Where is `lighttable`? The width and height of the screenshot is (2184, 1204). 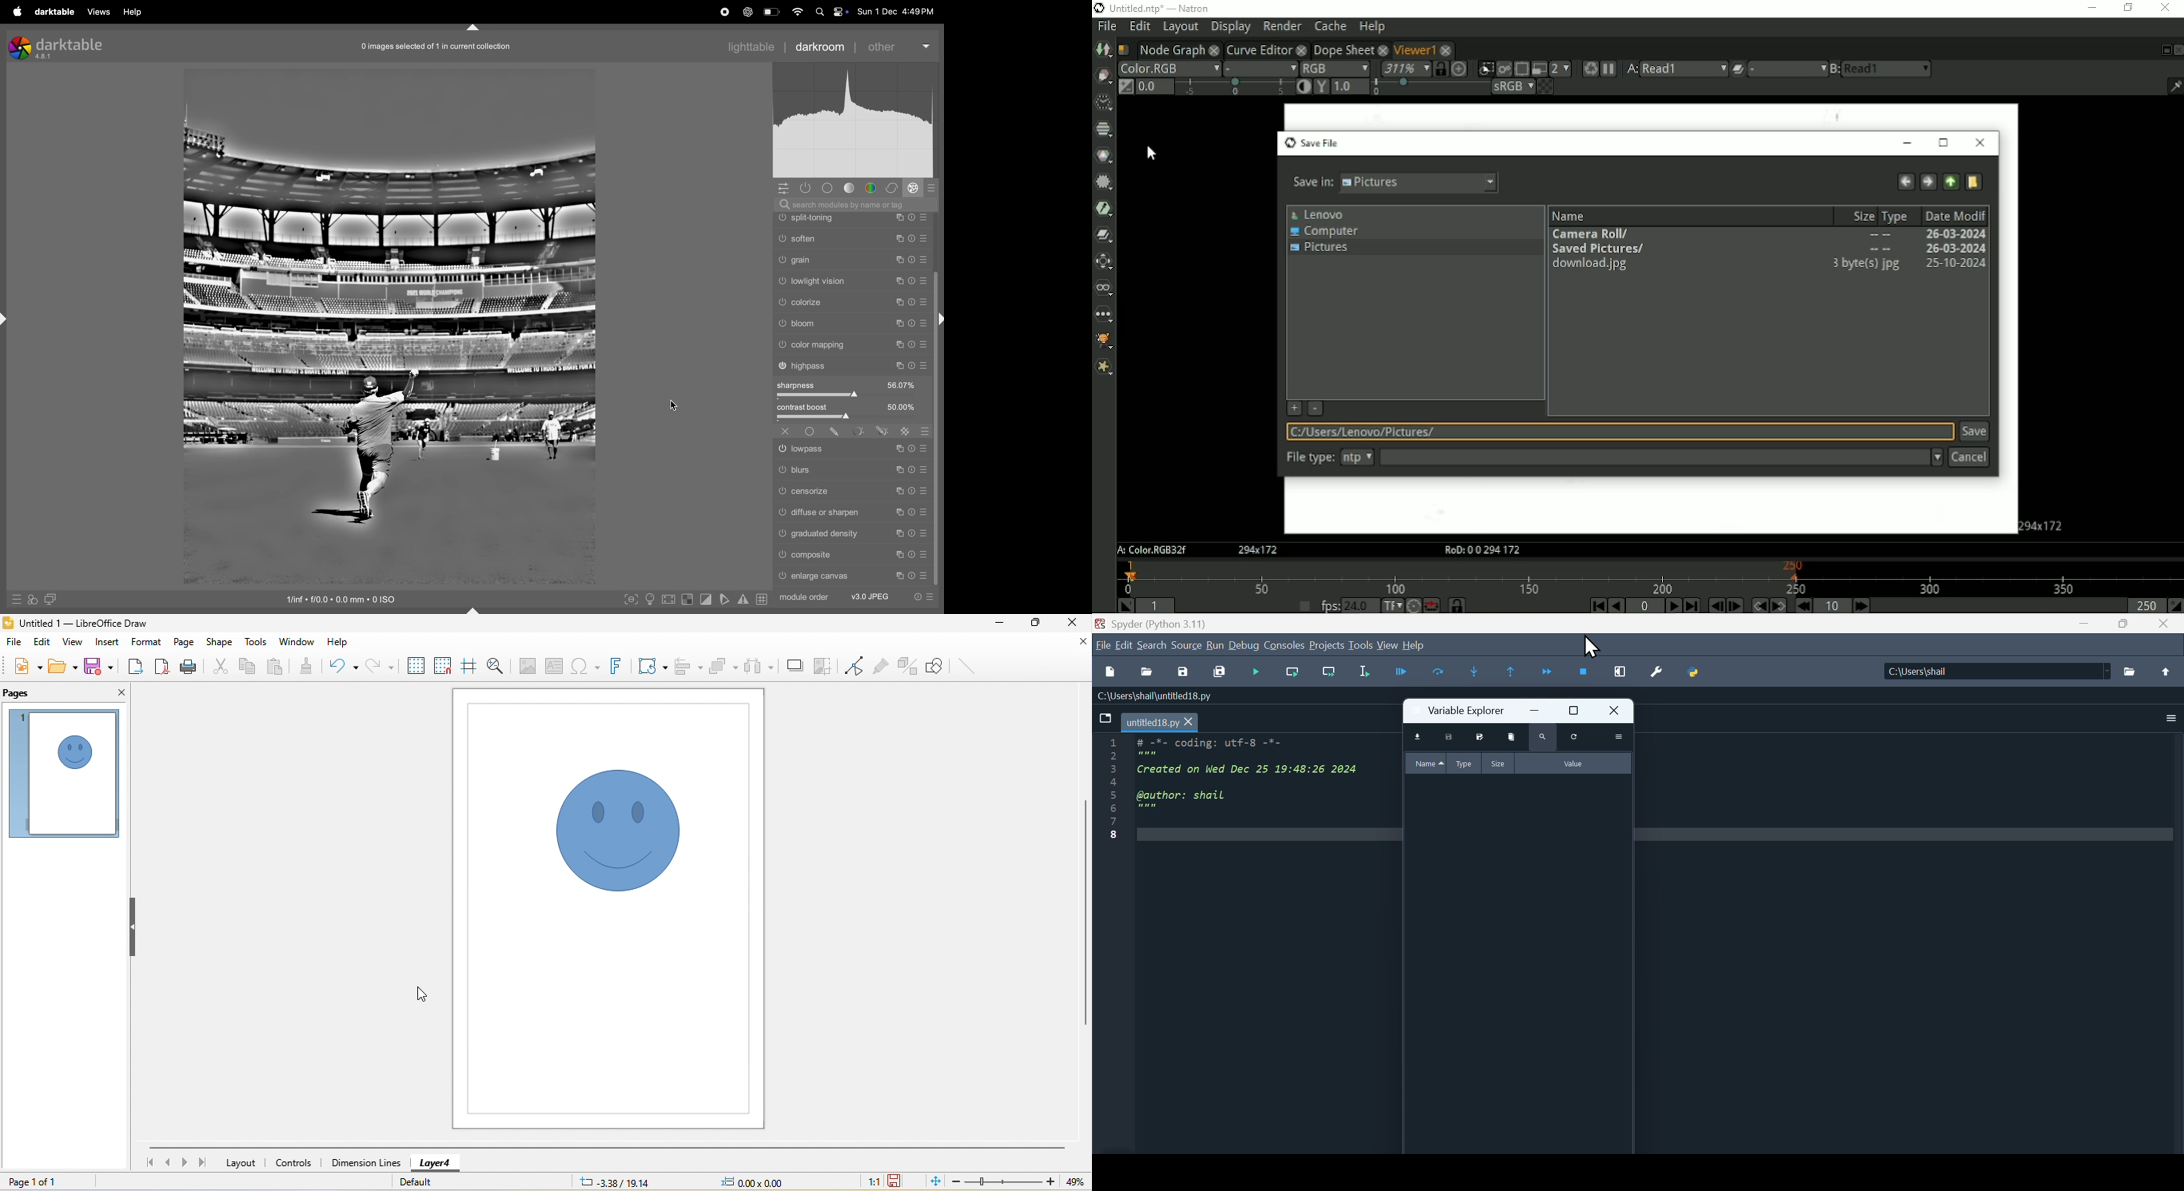 lighttable is located at coordinates (751, 45).